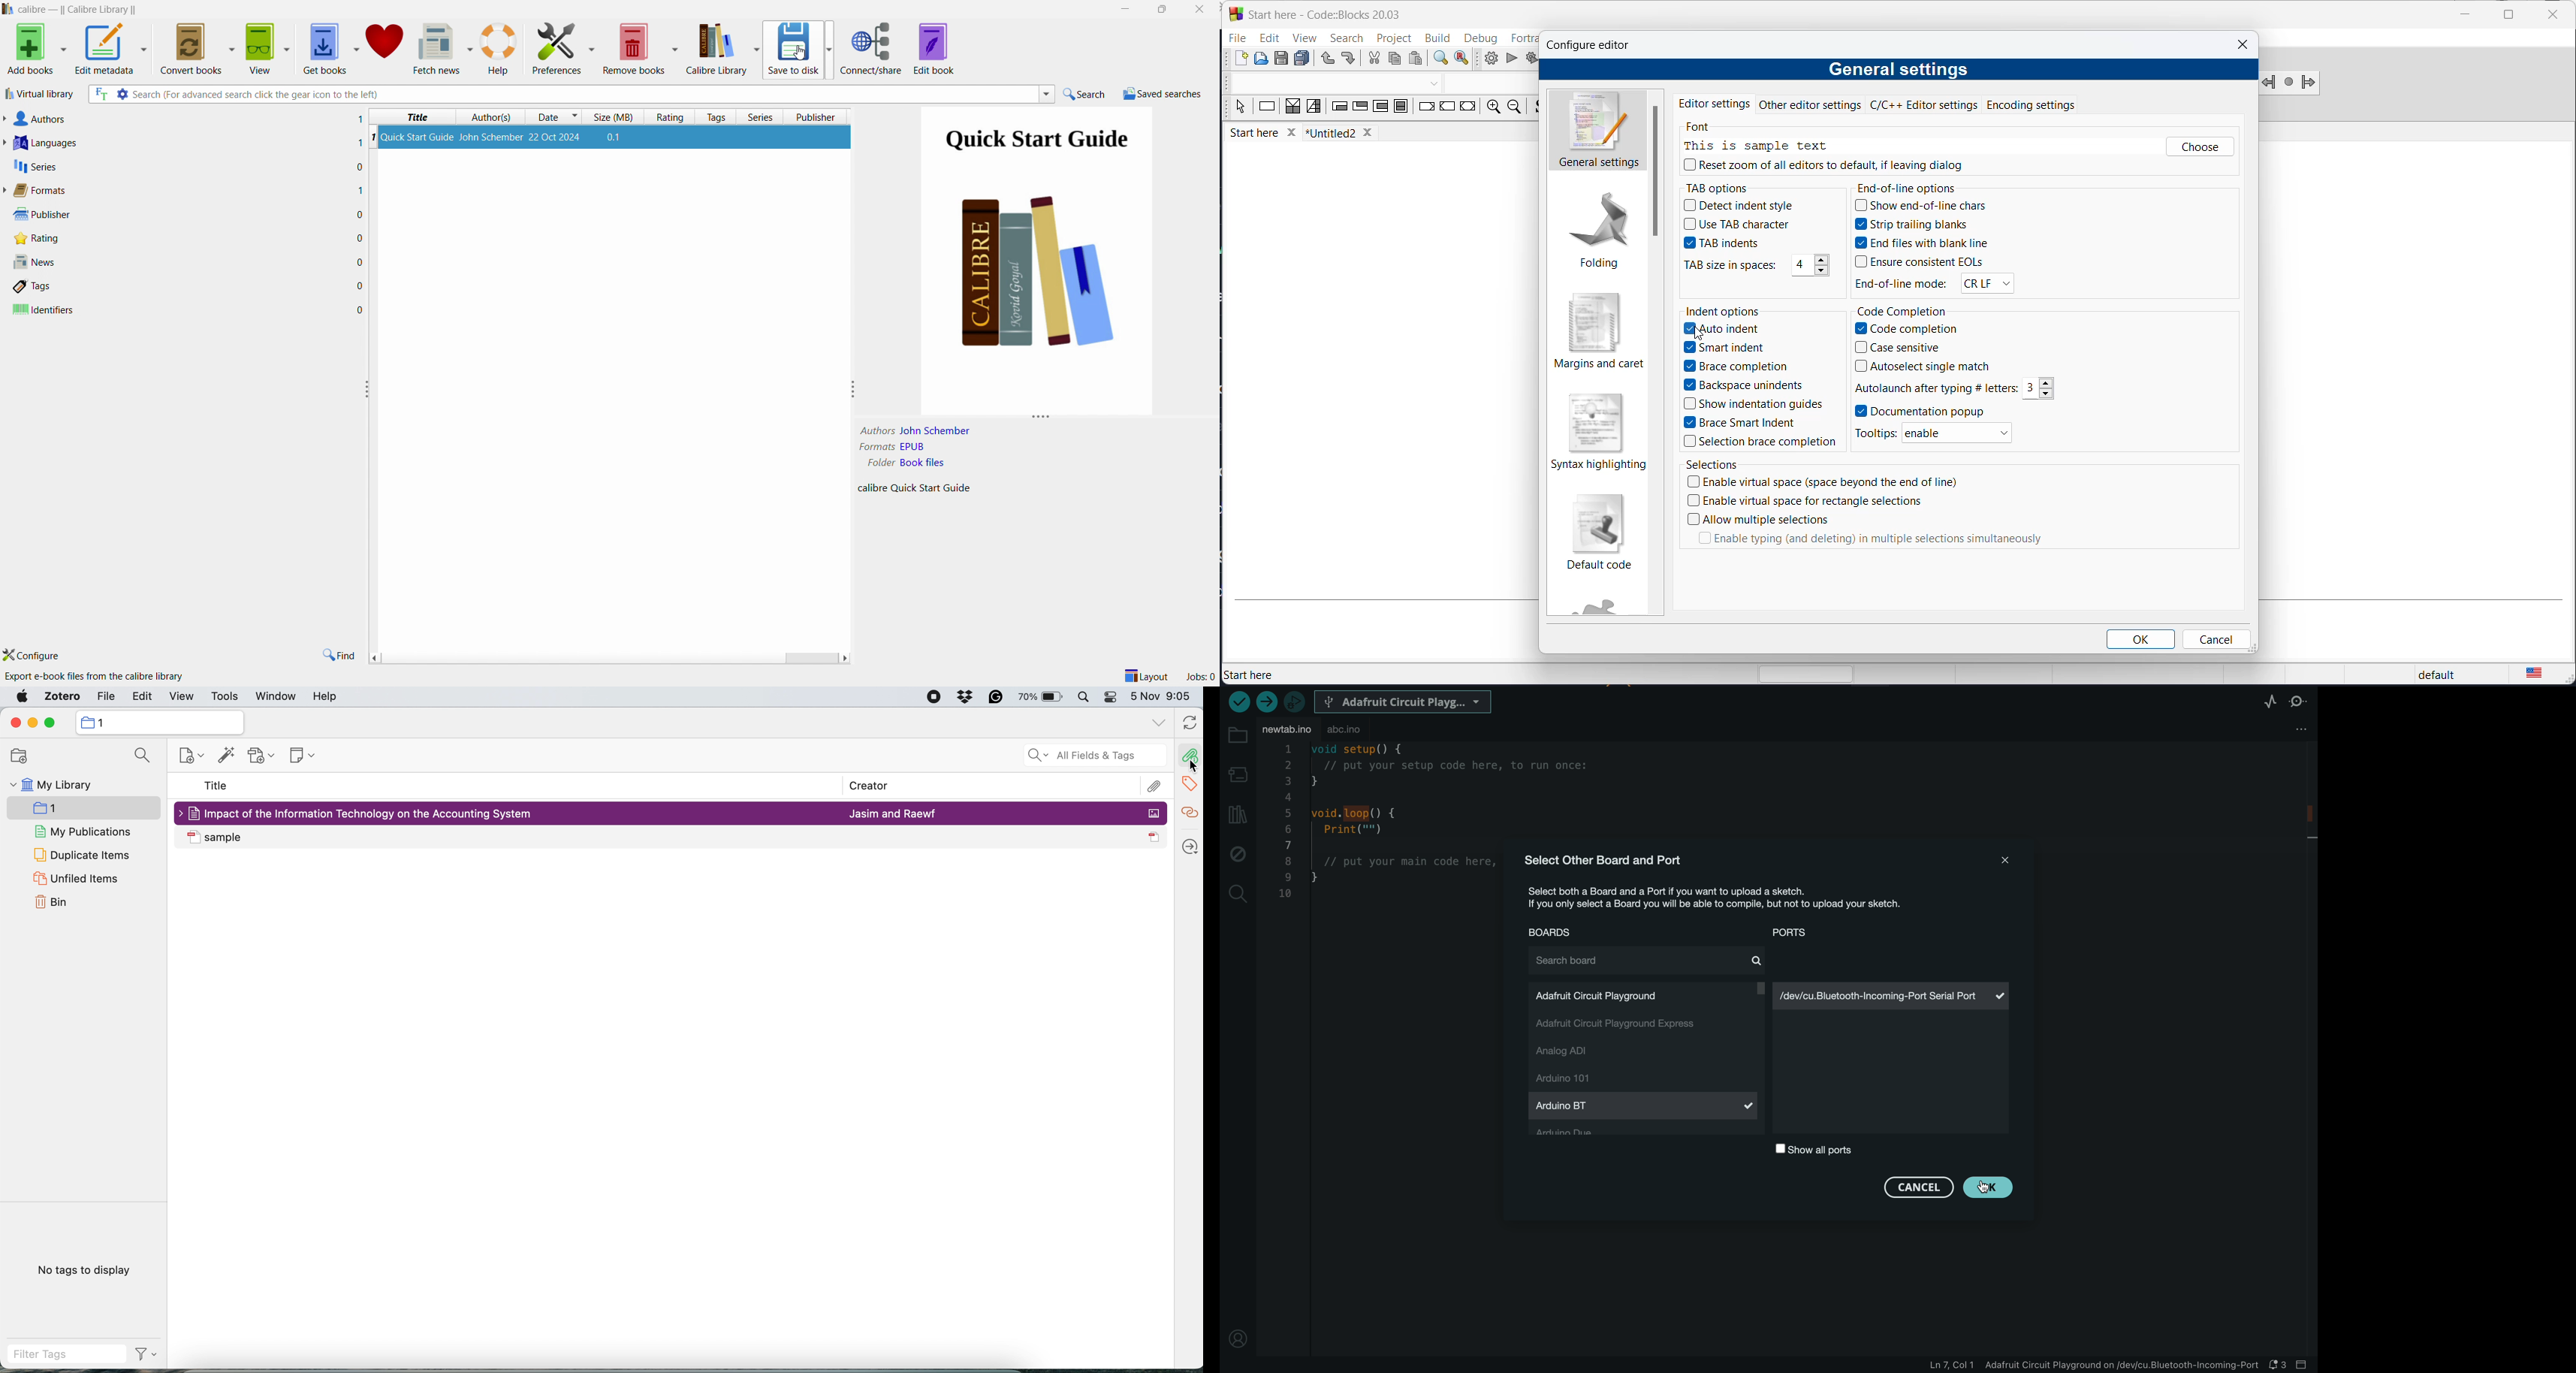 The image size is (2576, 1400). I want to click on new collection, so click(158, 722).